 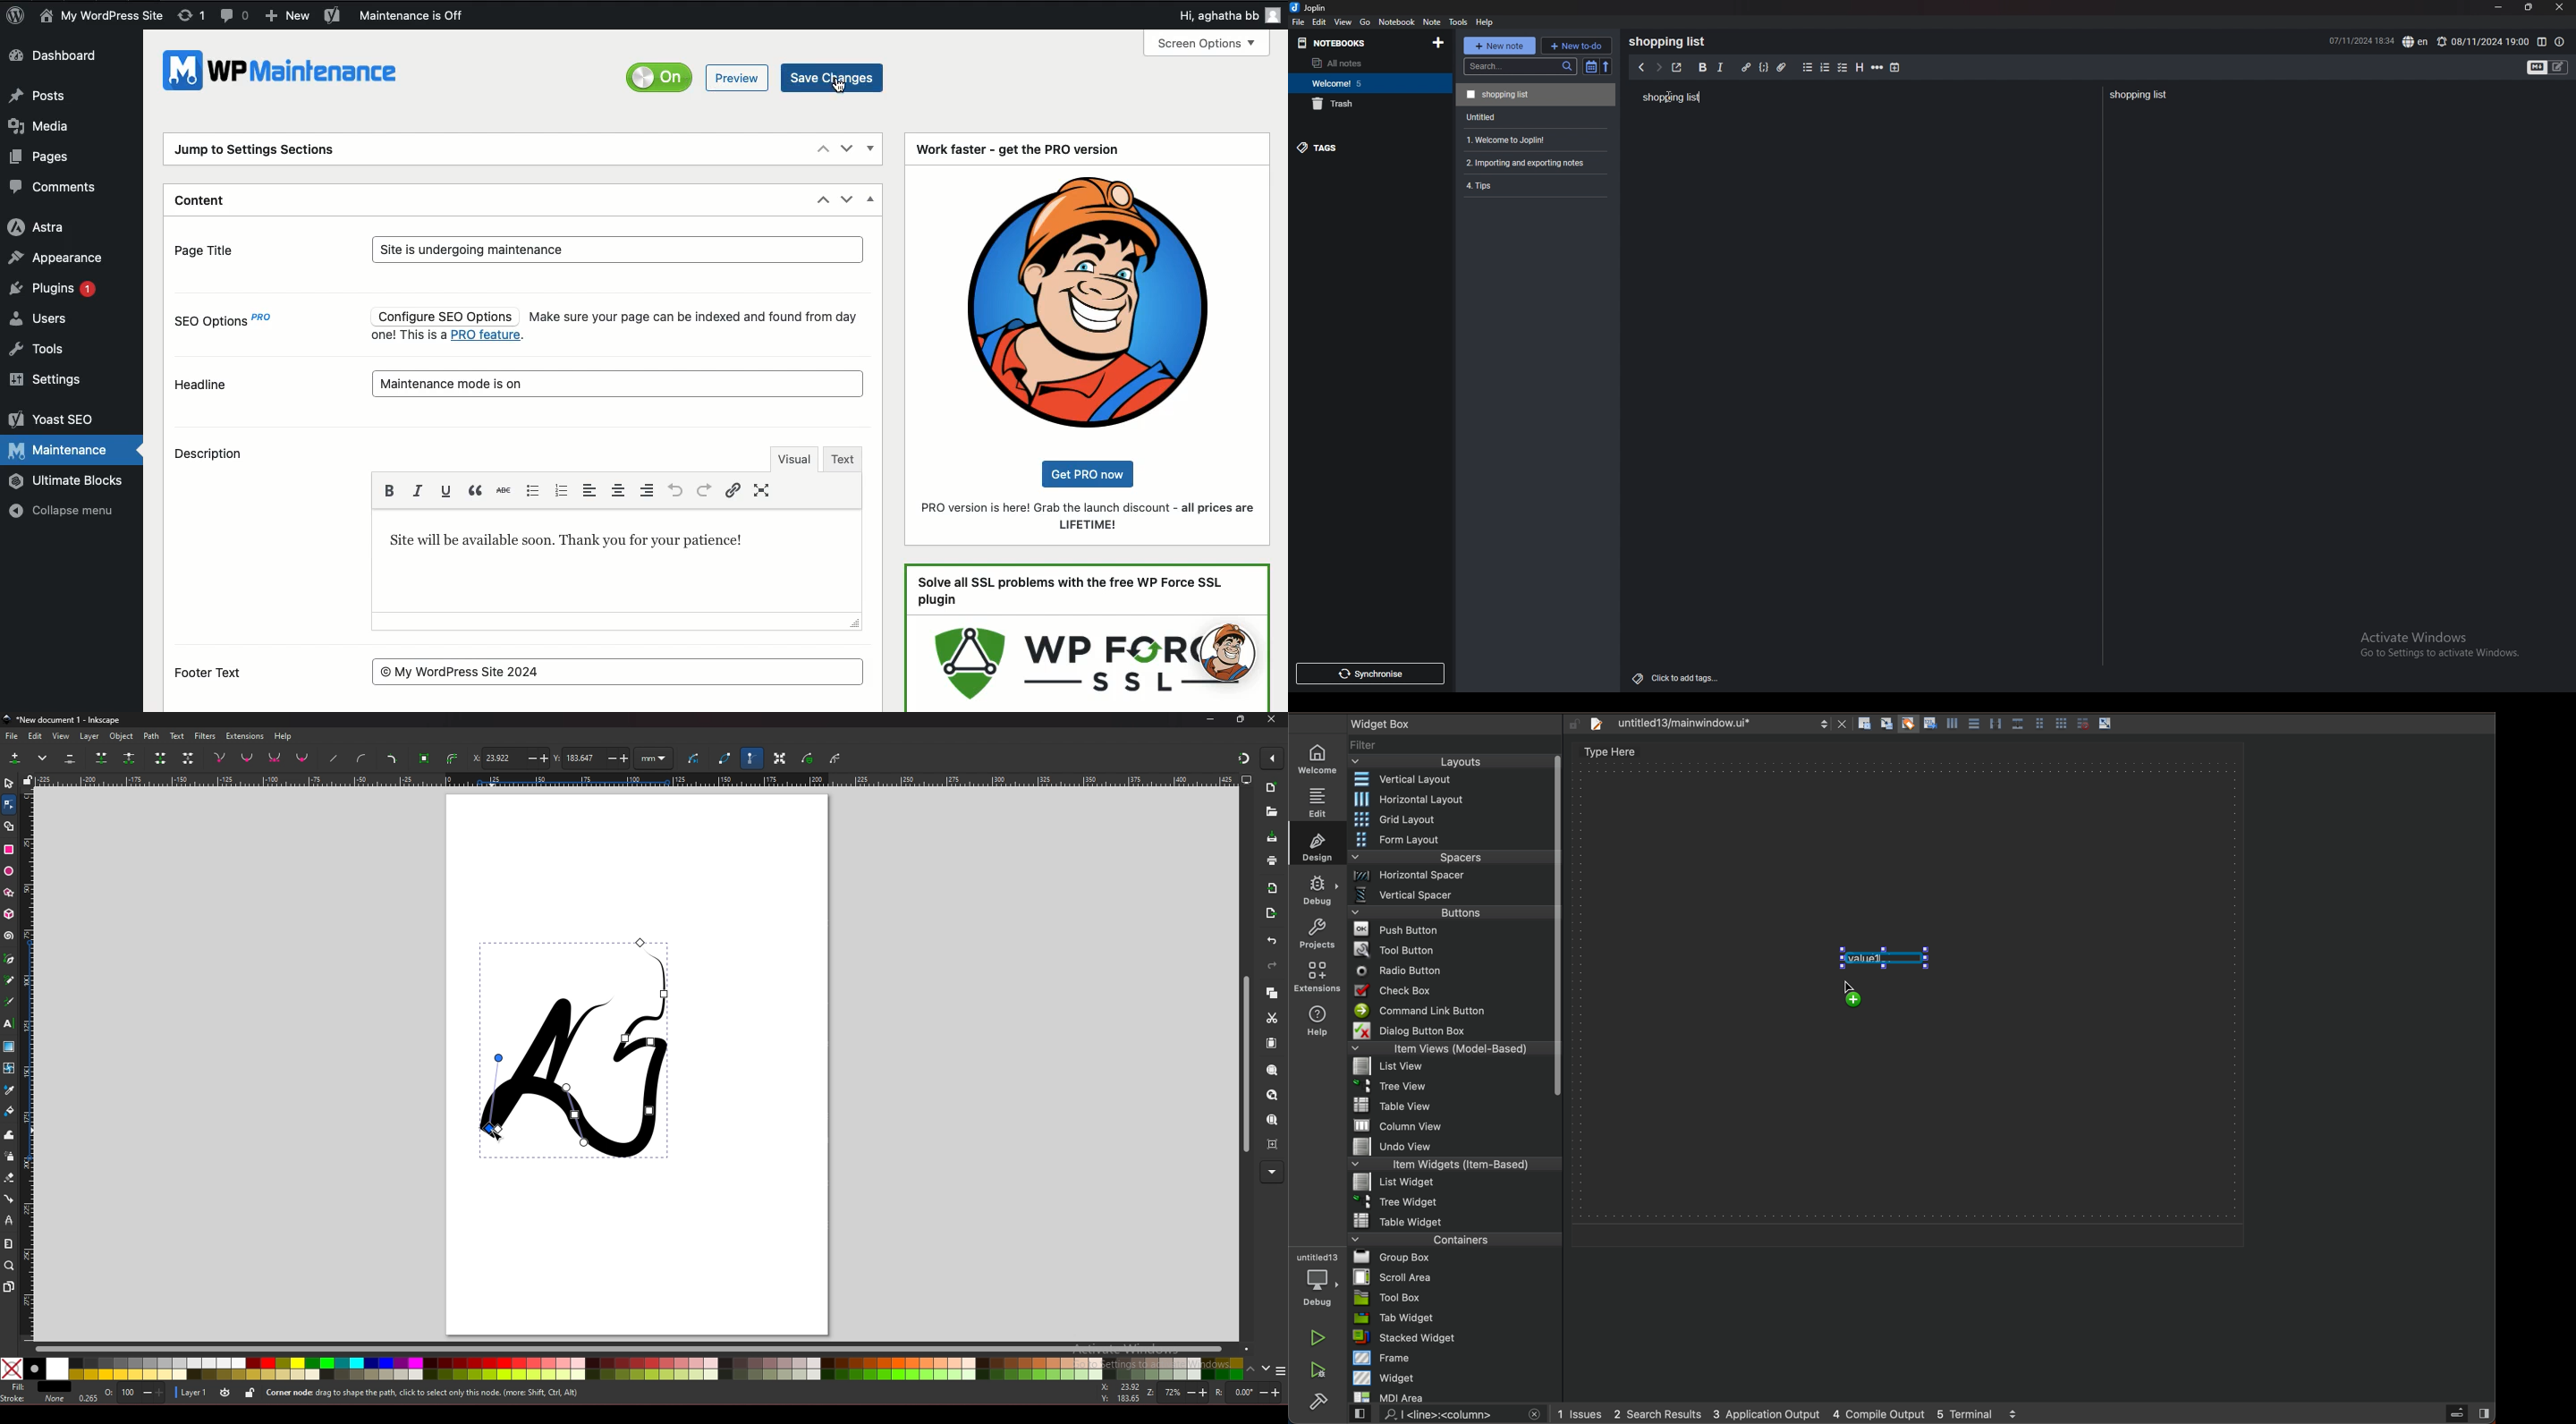 What do you see at coordinates (234, 13) in the screenshot?
I see `Comment` at bounding box center [234, 13].